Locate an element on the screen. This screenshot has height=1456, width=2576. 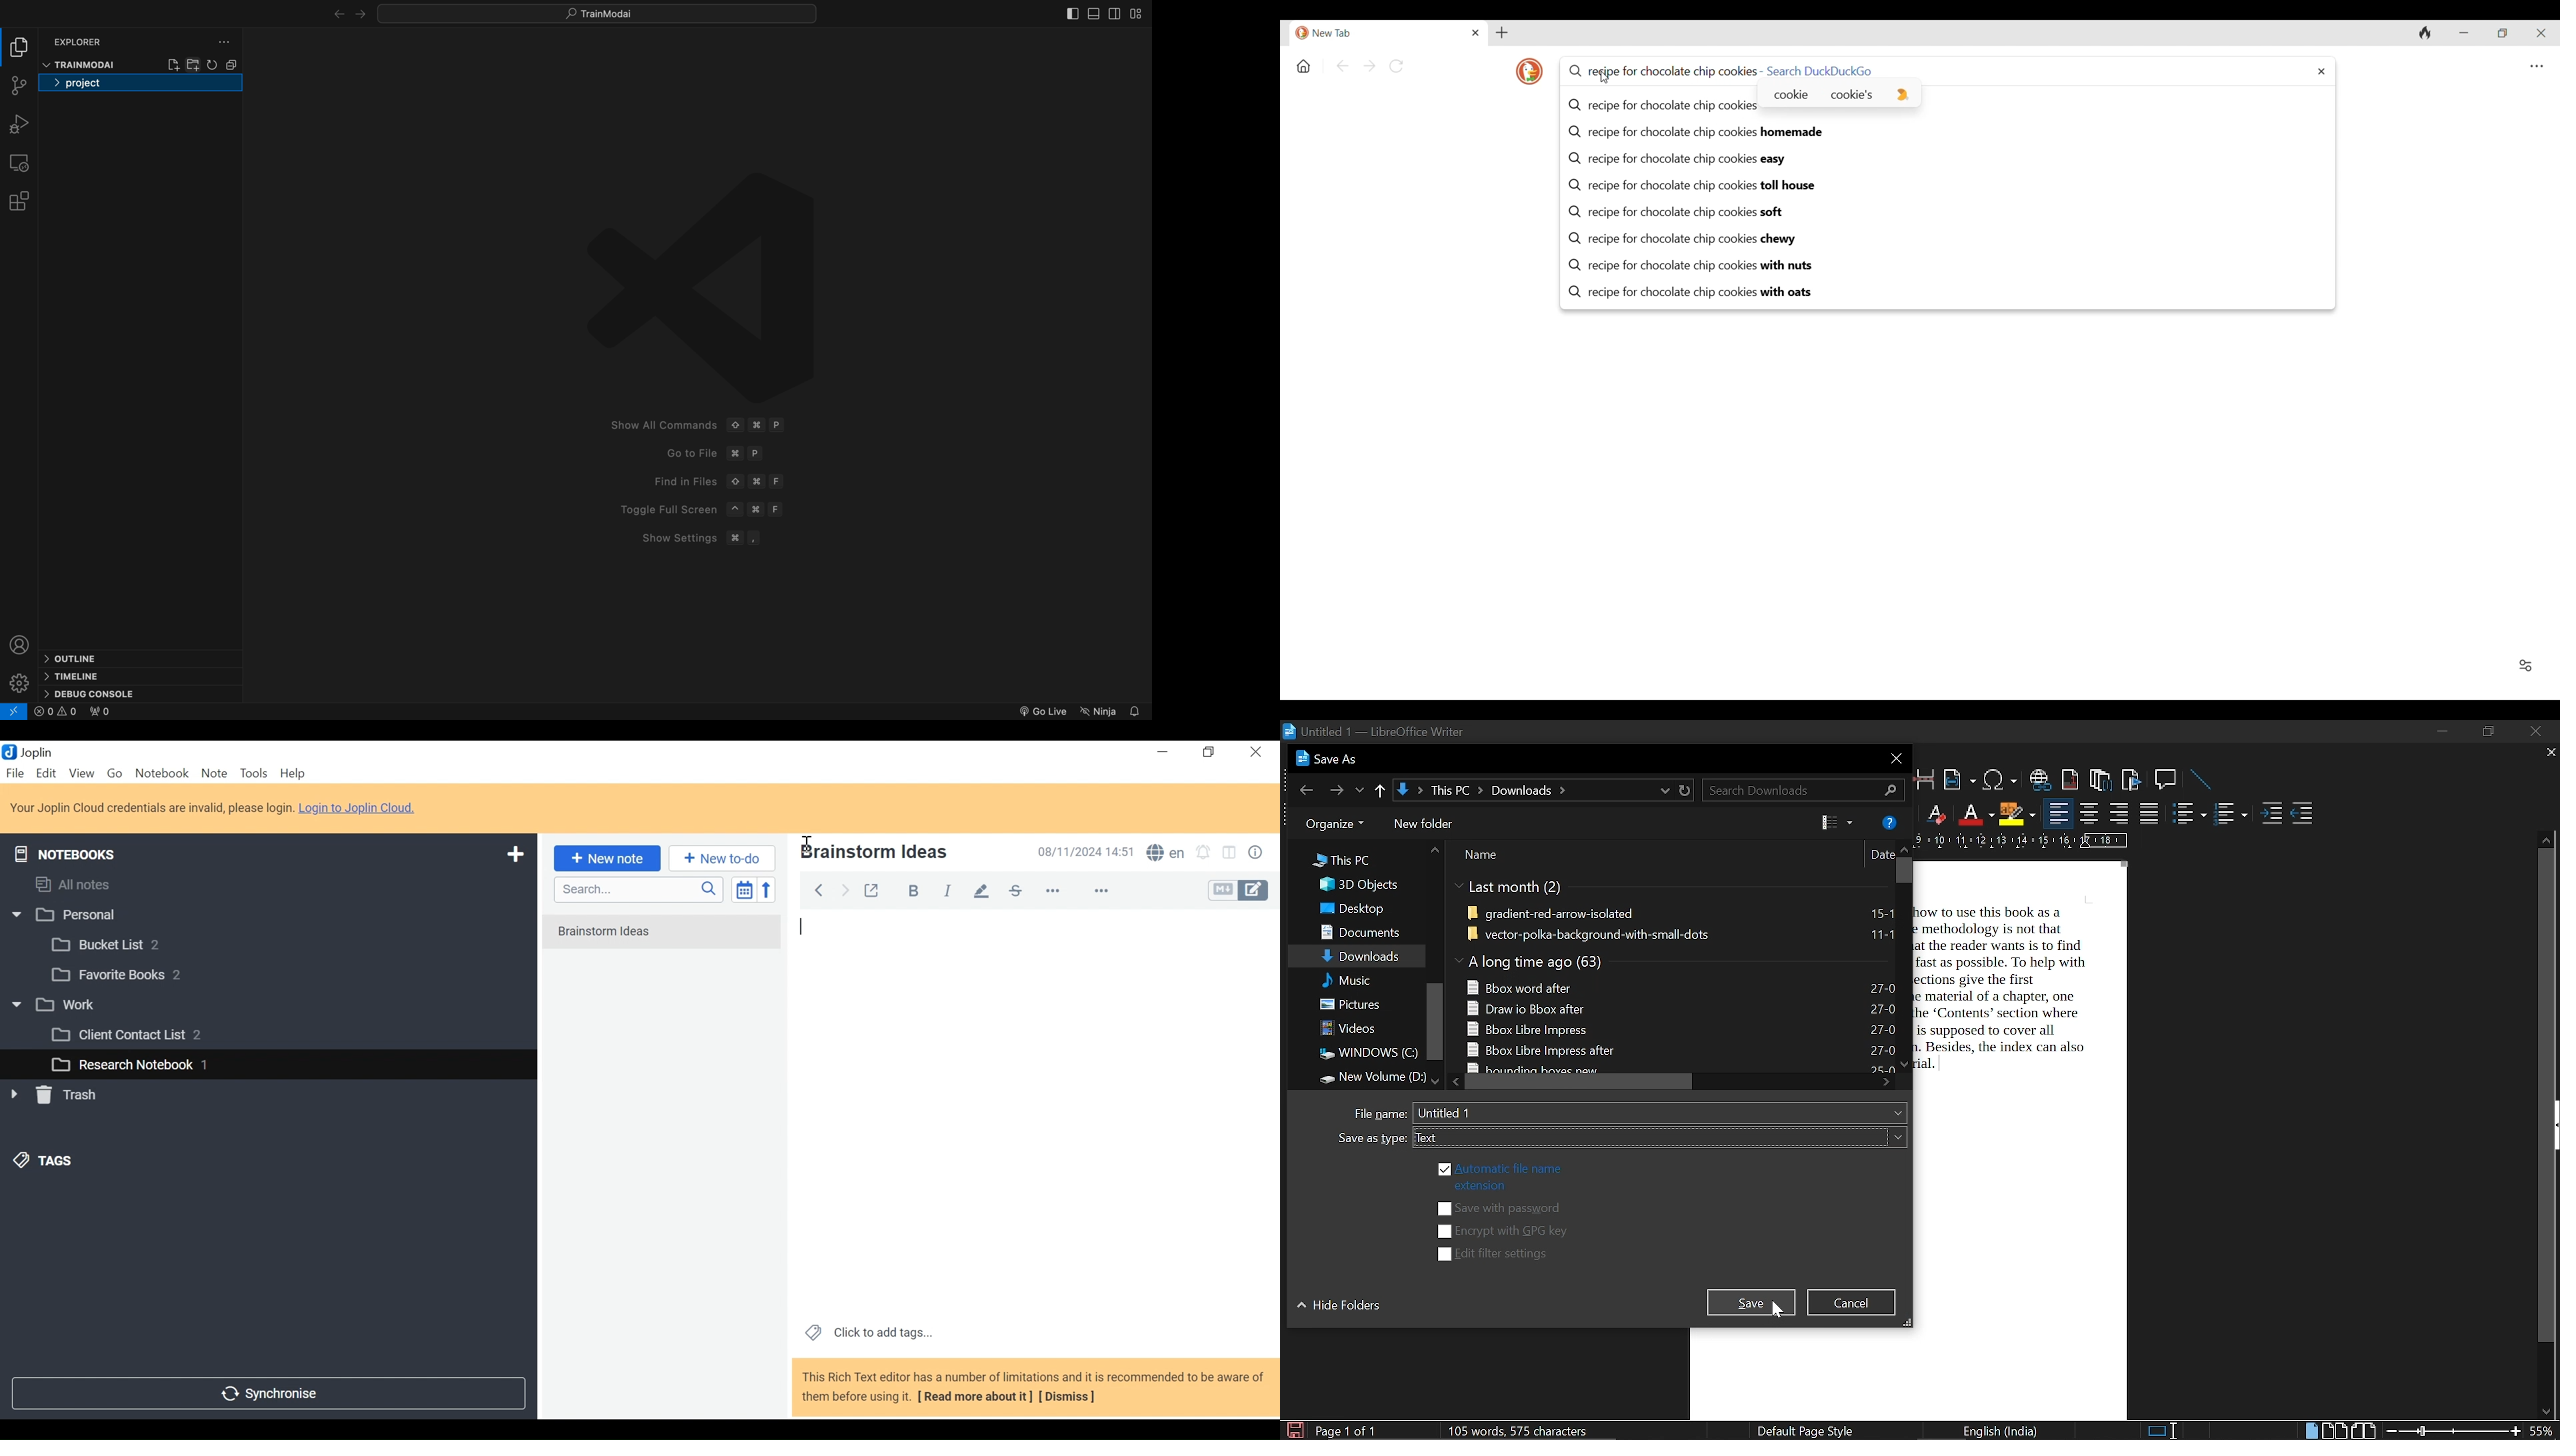
Login to Joplin Cloud is located at coordinates (361, 808).